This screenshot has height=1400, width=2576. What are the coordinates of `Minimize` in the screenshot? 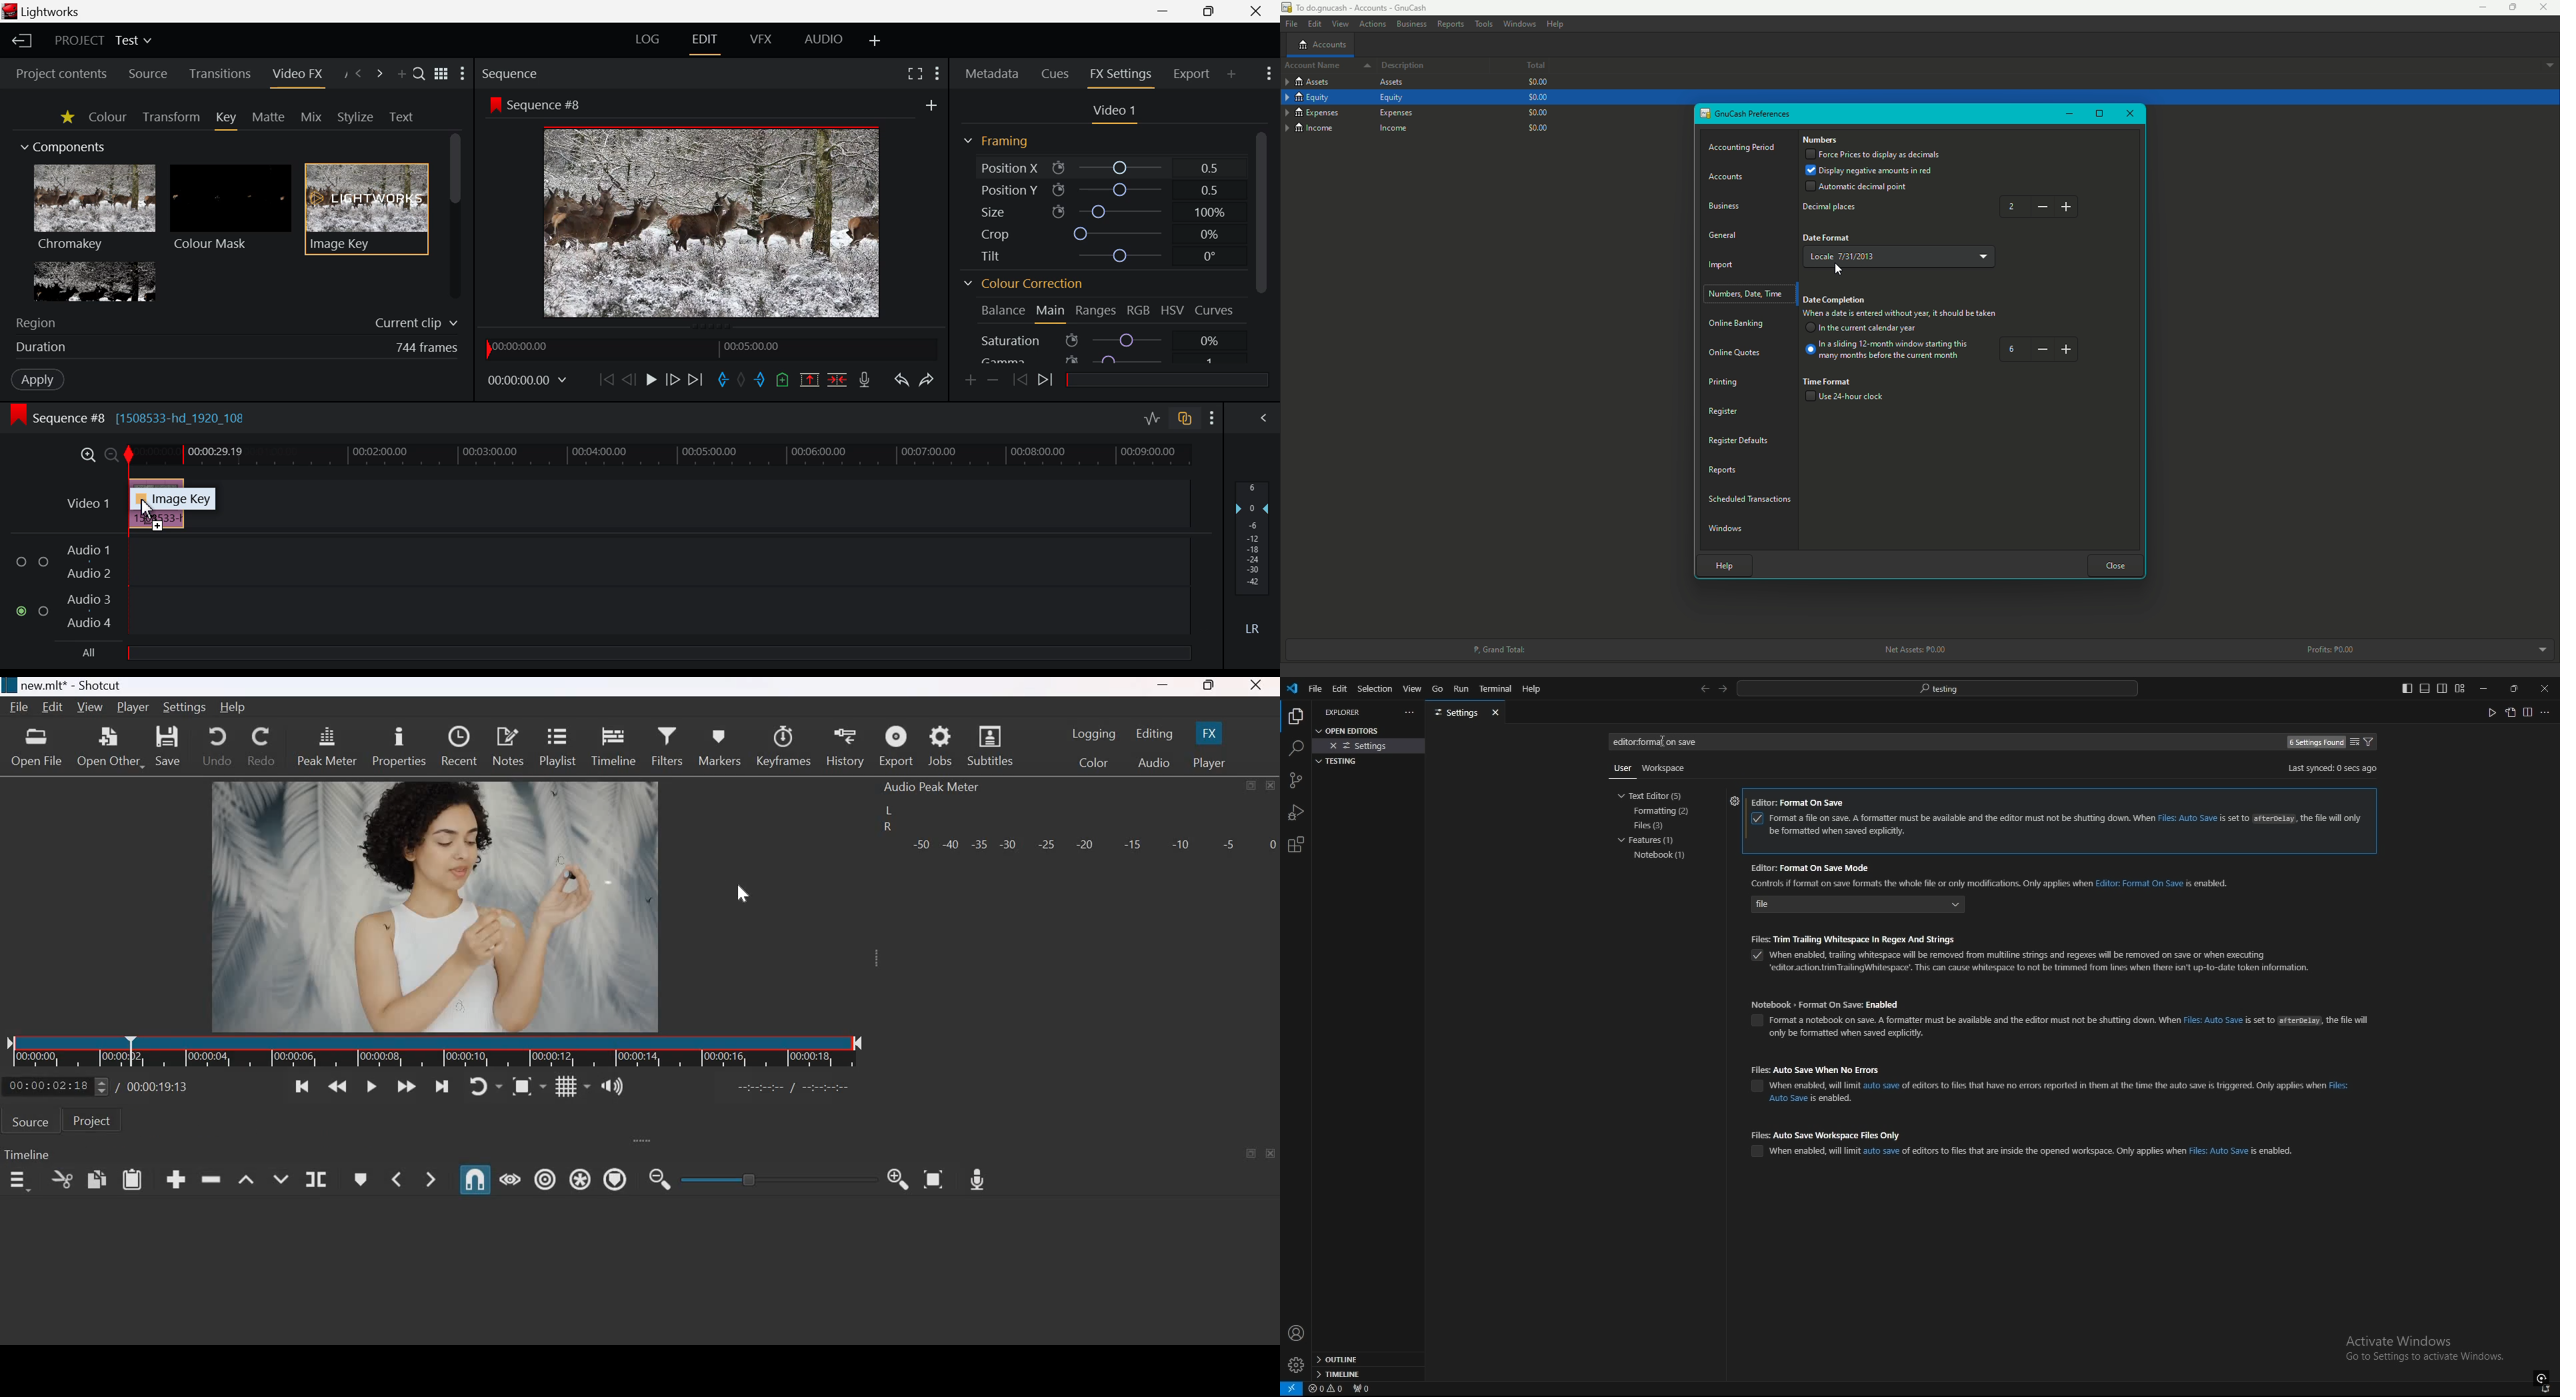 It's located at (1209, 11).